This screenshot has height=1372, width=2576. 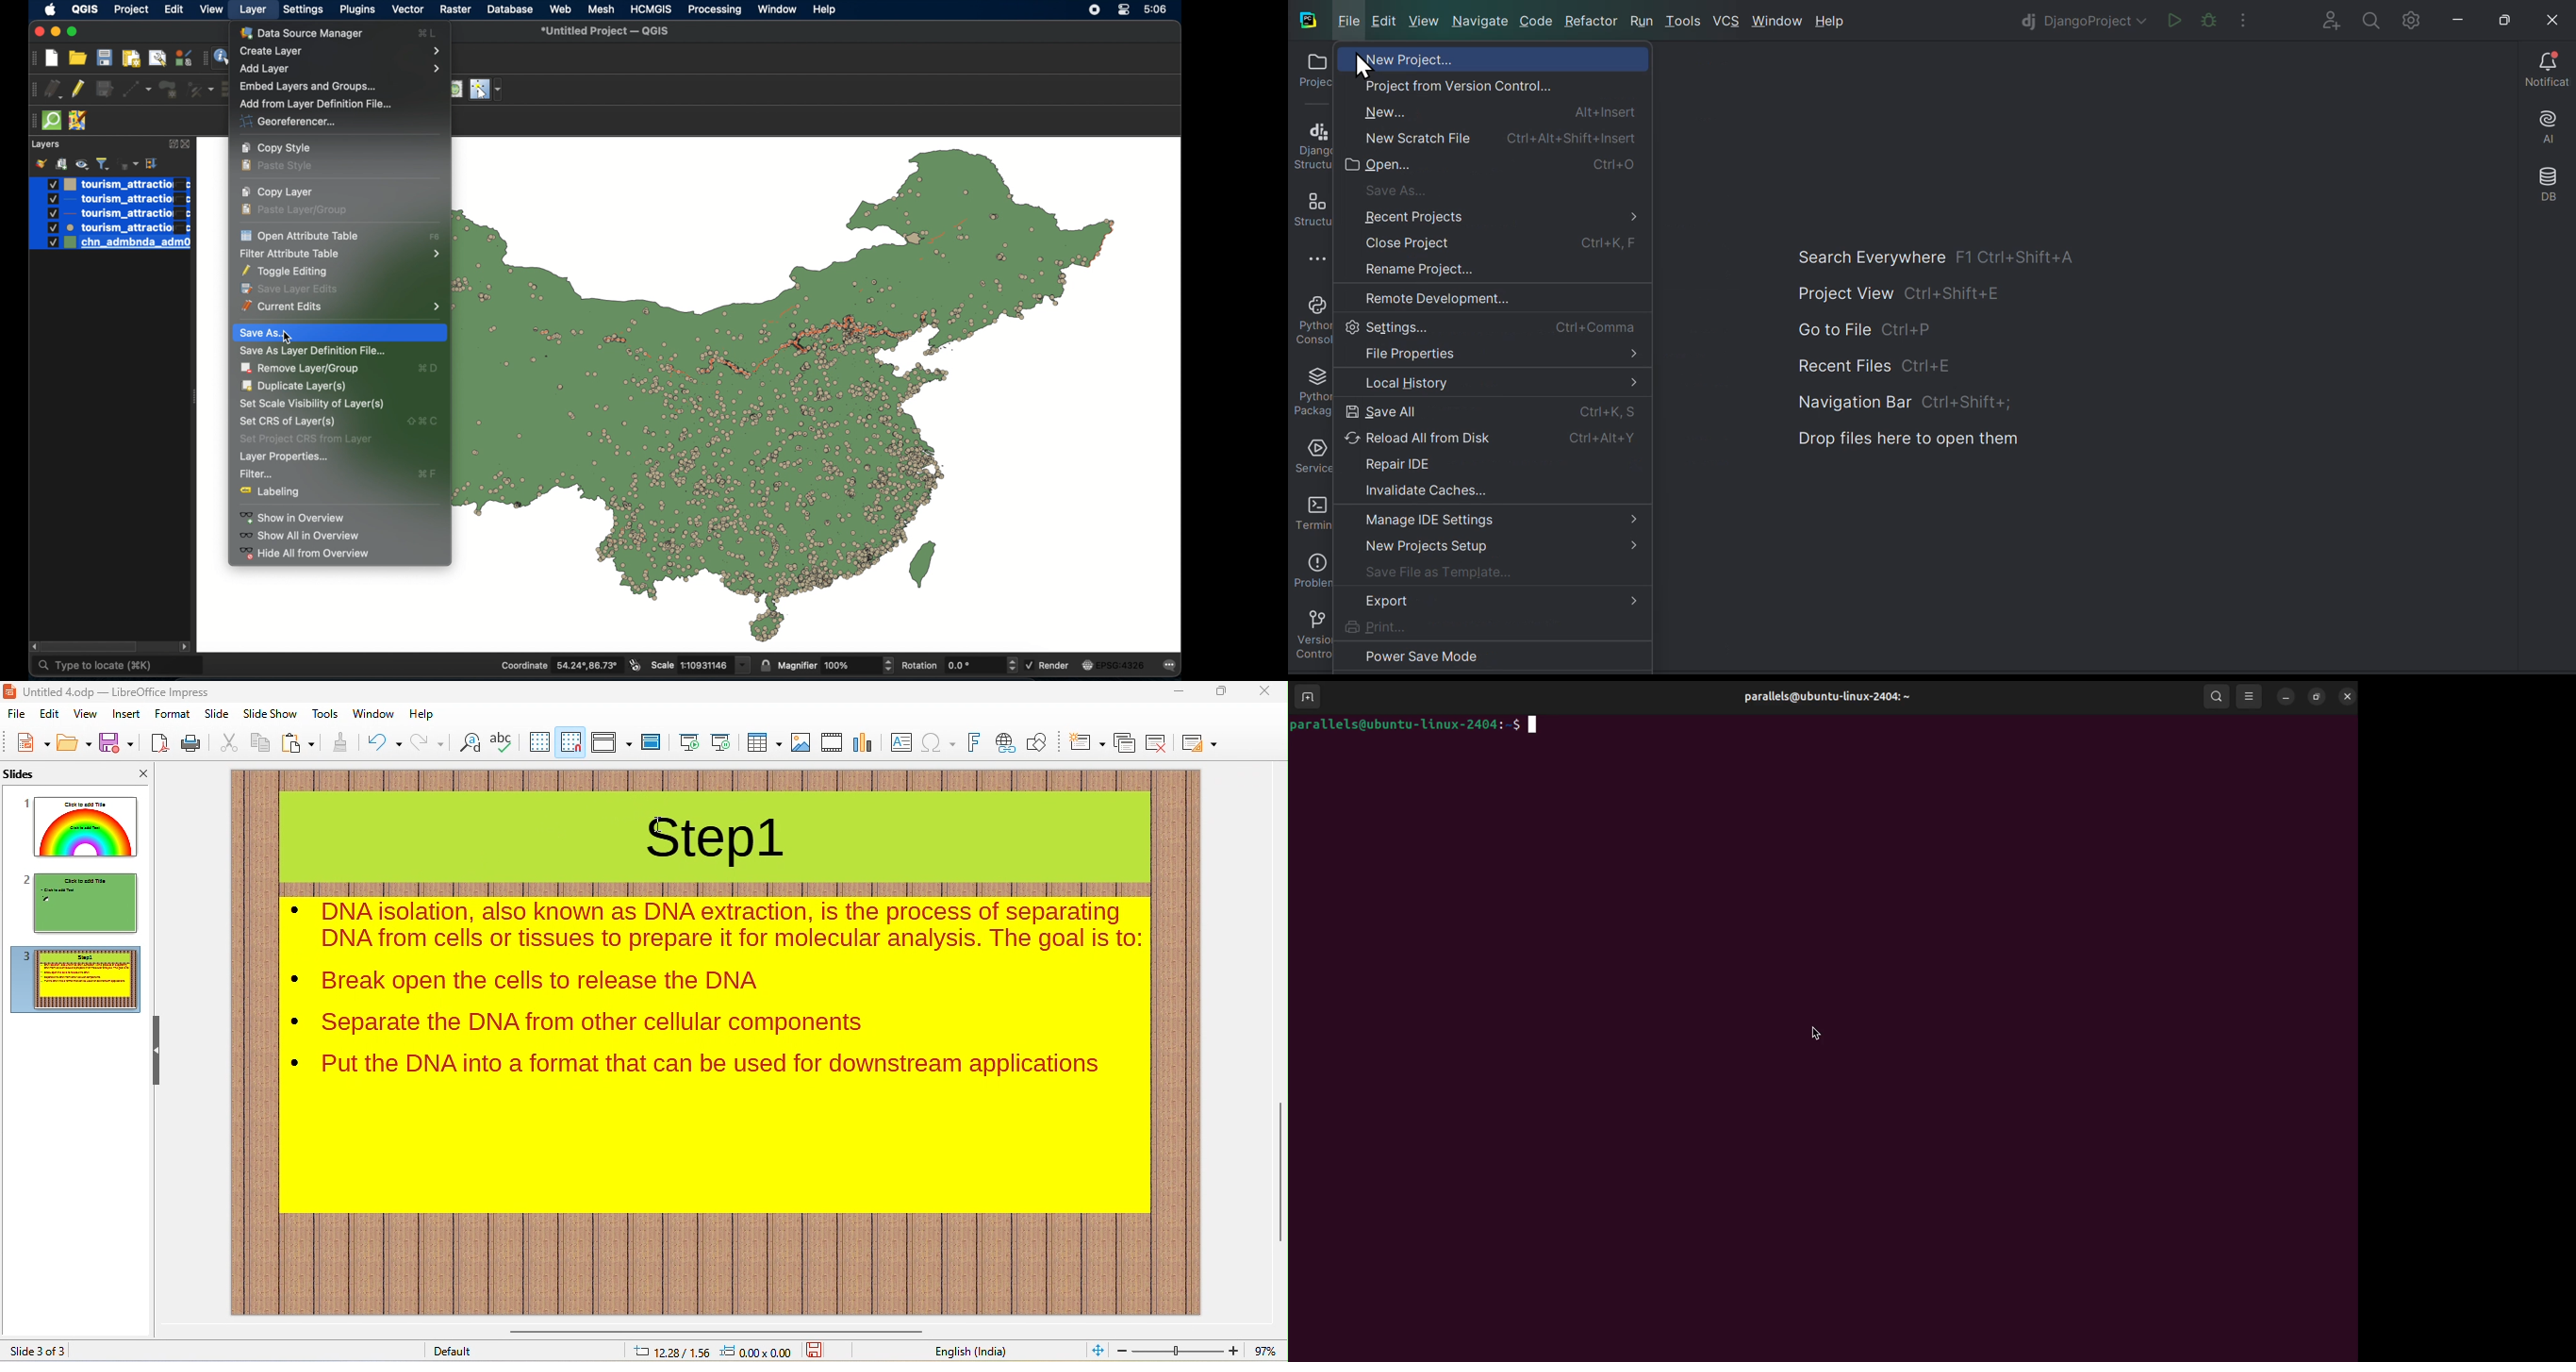 I want to click on save project, so click(x=104, y=57).